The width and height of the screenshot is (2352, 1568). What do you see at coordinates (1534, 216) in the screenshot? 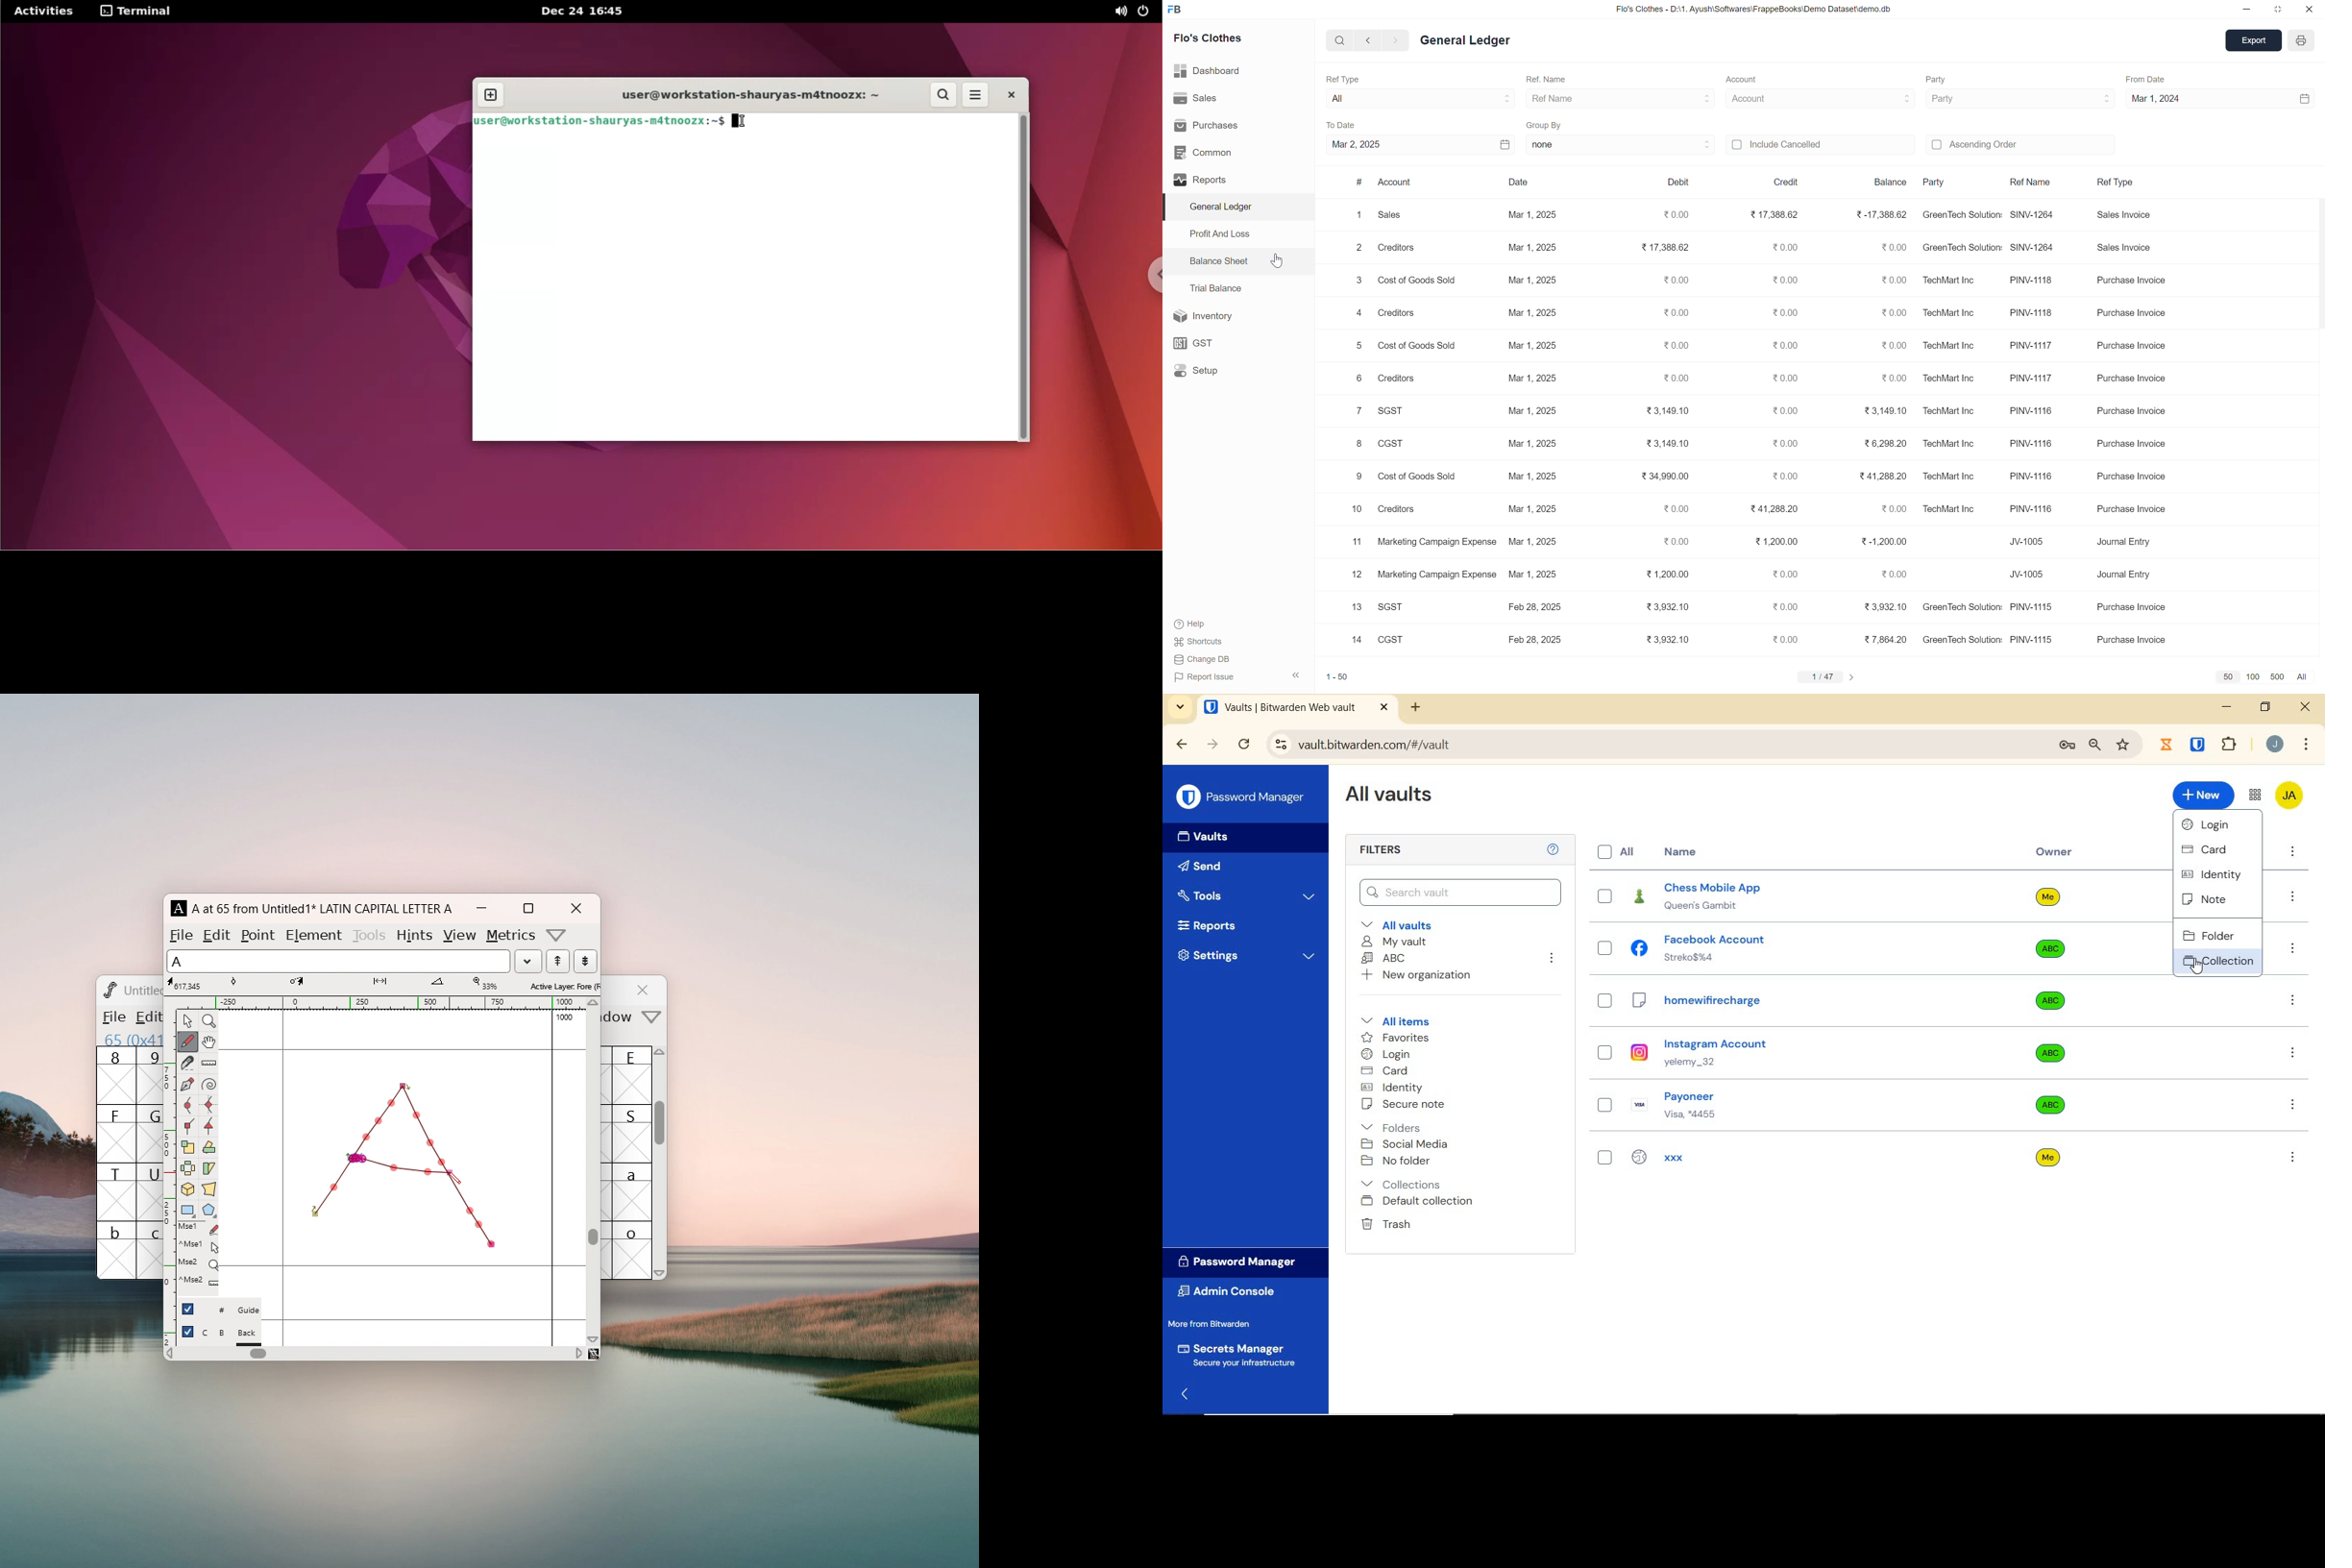
I see `Mar 1, 2025` at bounding box center [1534, 216].